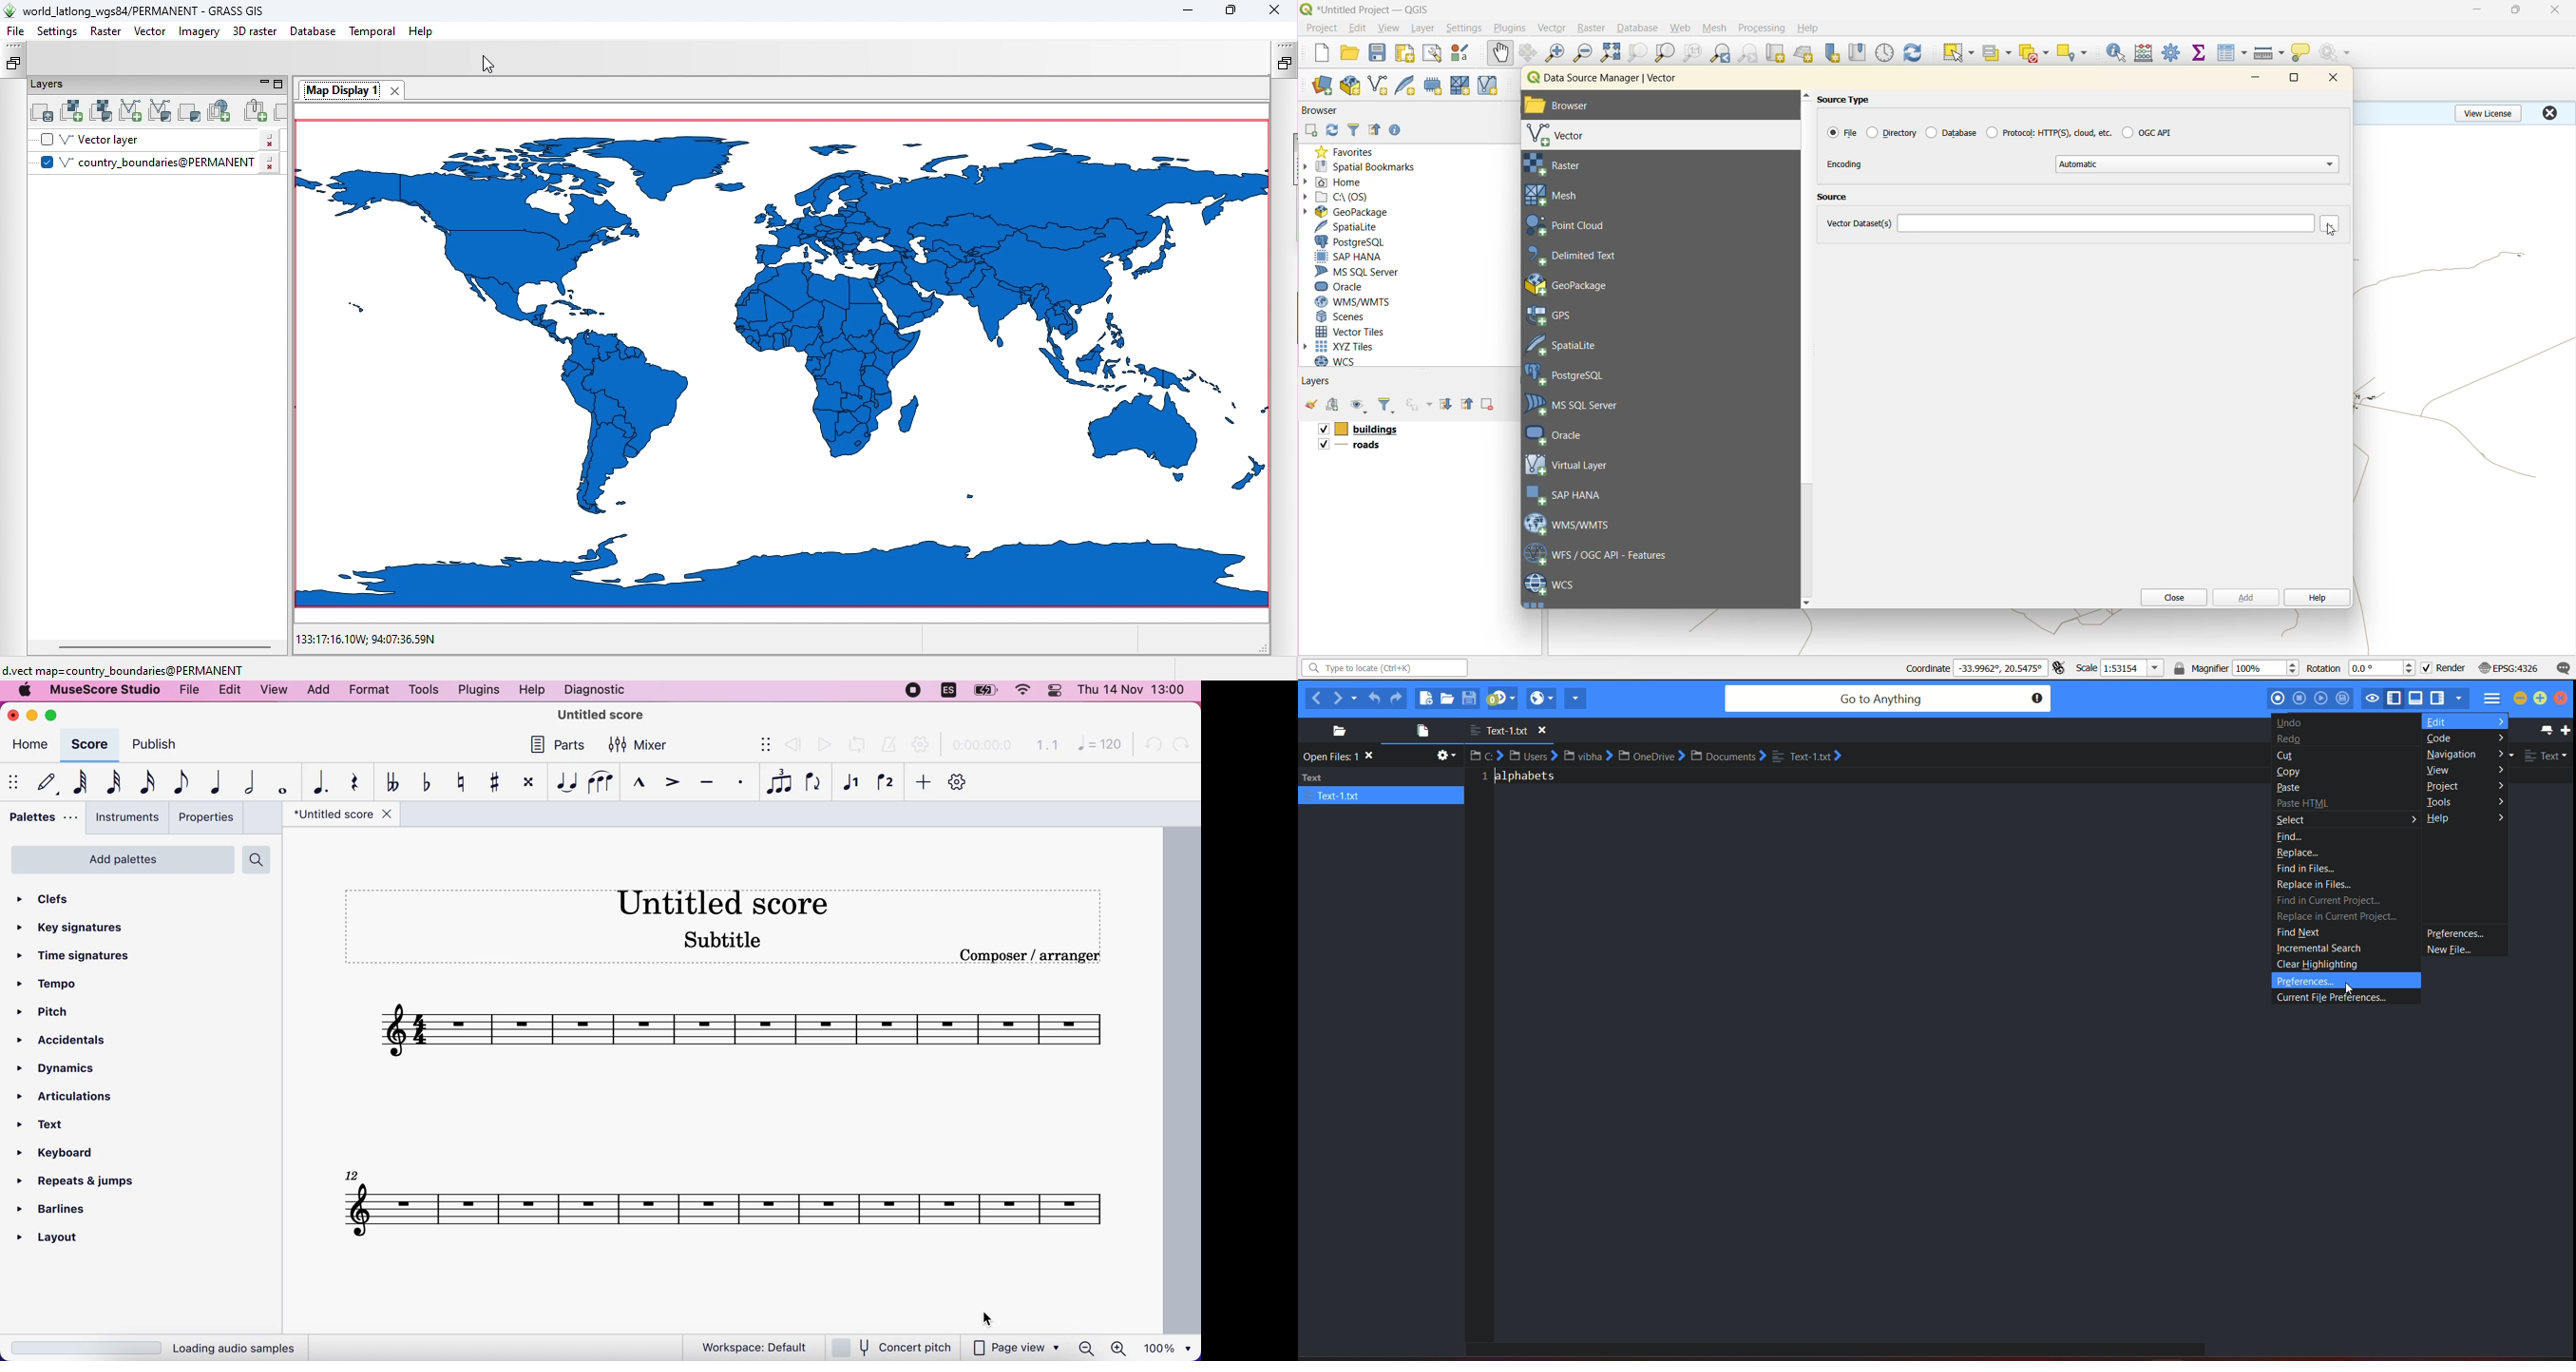 The image size is (2576, 1372). I want to click on markato, so click(632, 785).